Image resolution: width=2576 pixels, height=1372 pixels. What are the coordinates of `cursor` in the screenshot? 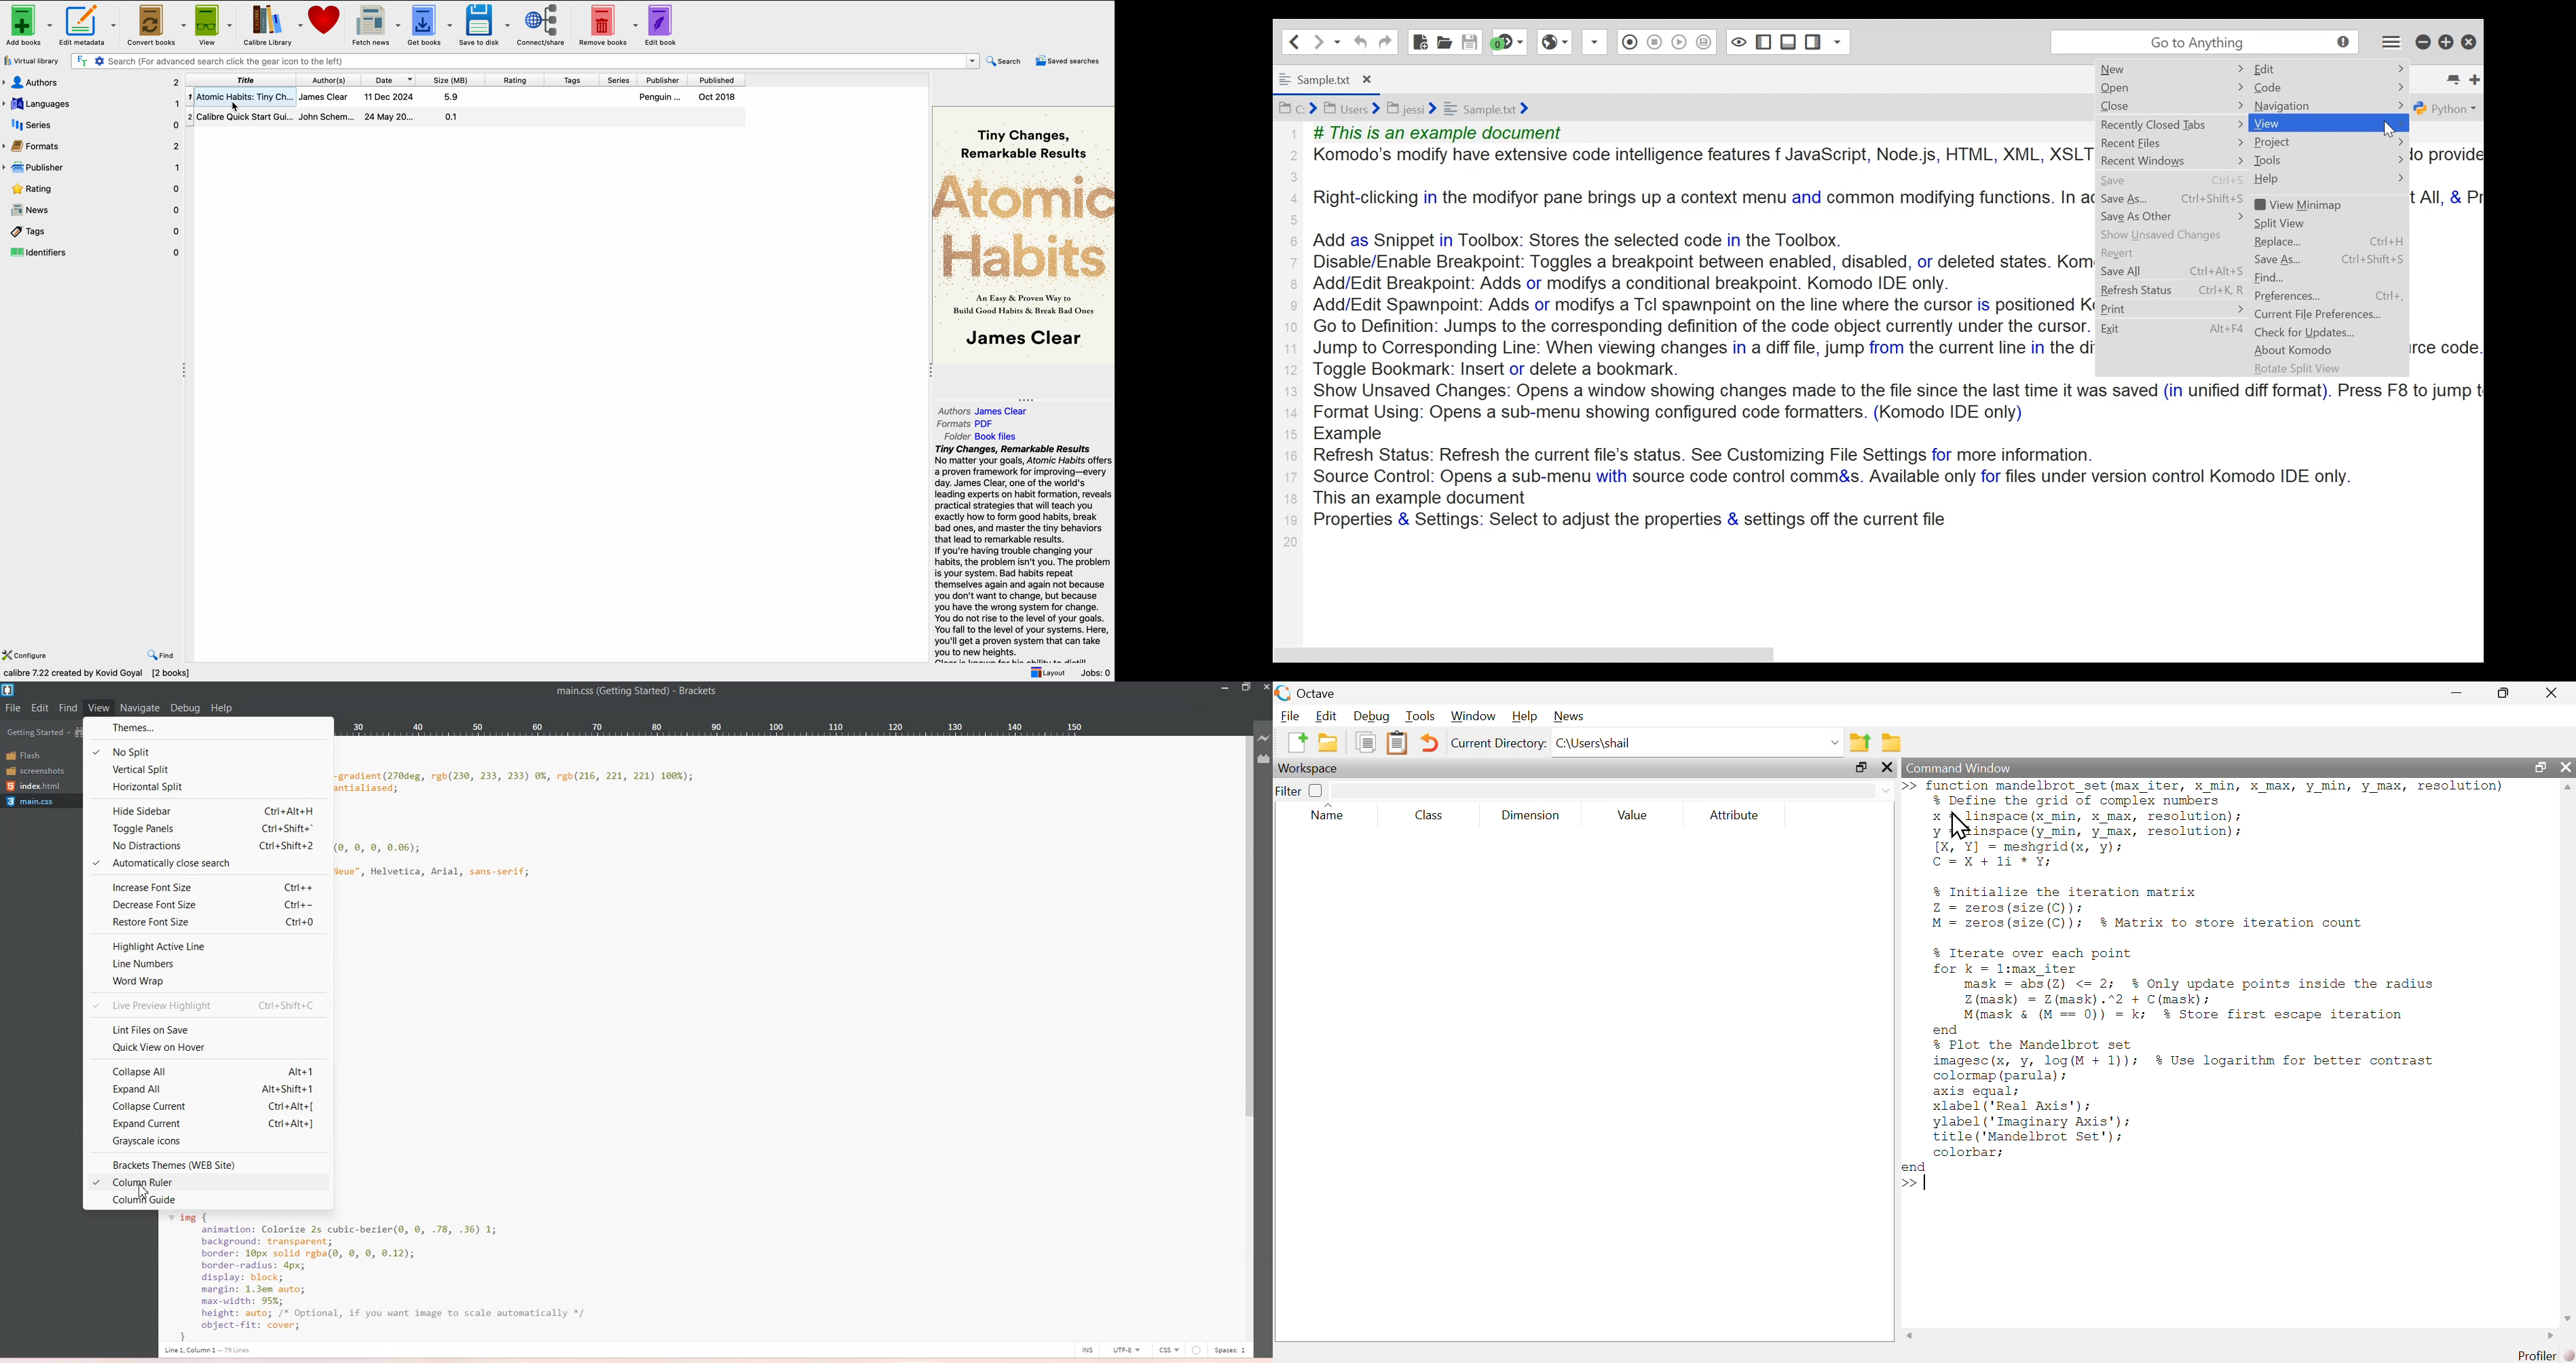 It's located at (239, 108).